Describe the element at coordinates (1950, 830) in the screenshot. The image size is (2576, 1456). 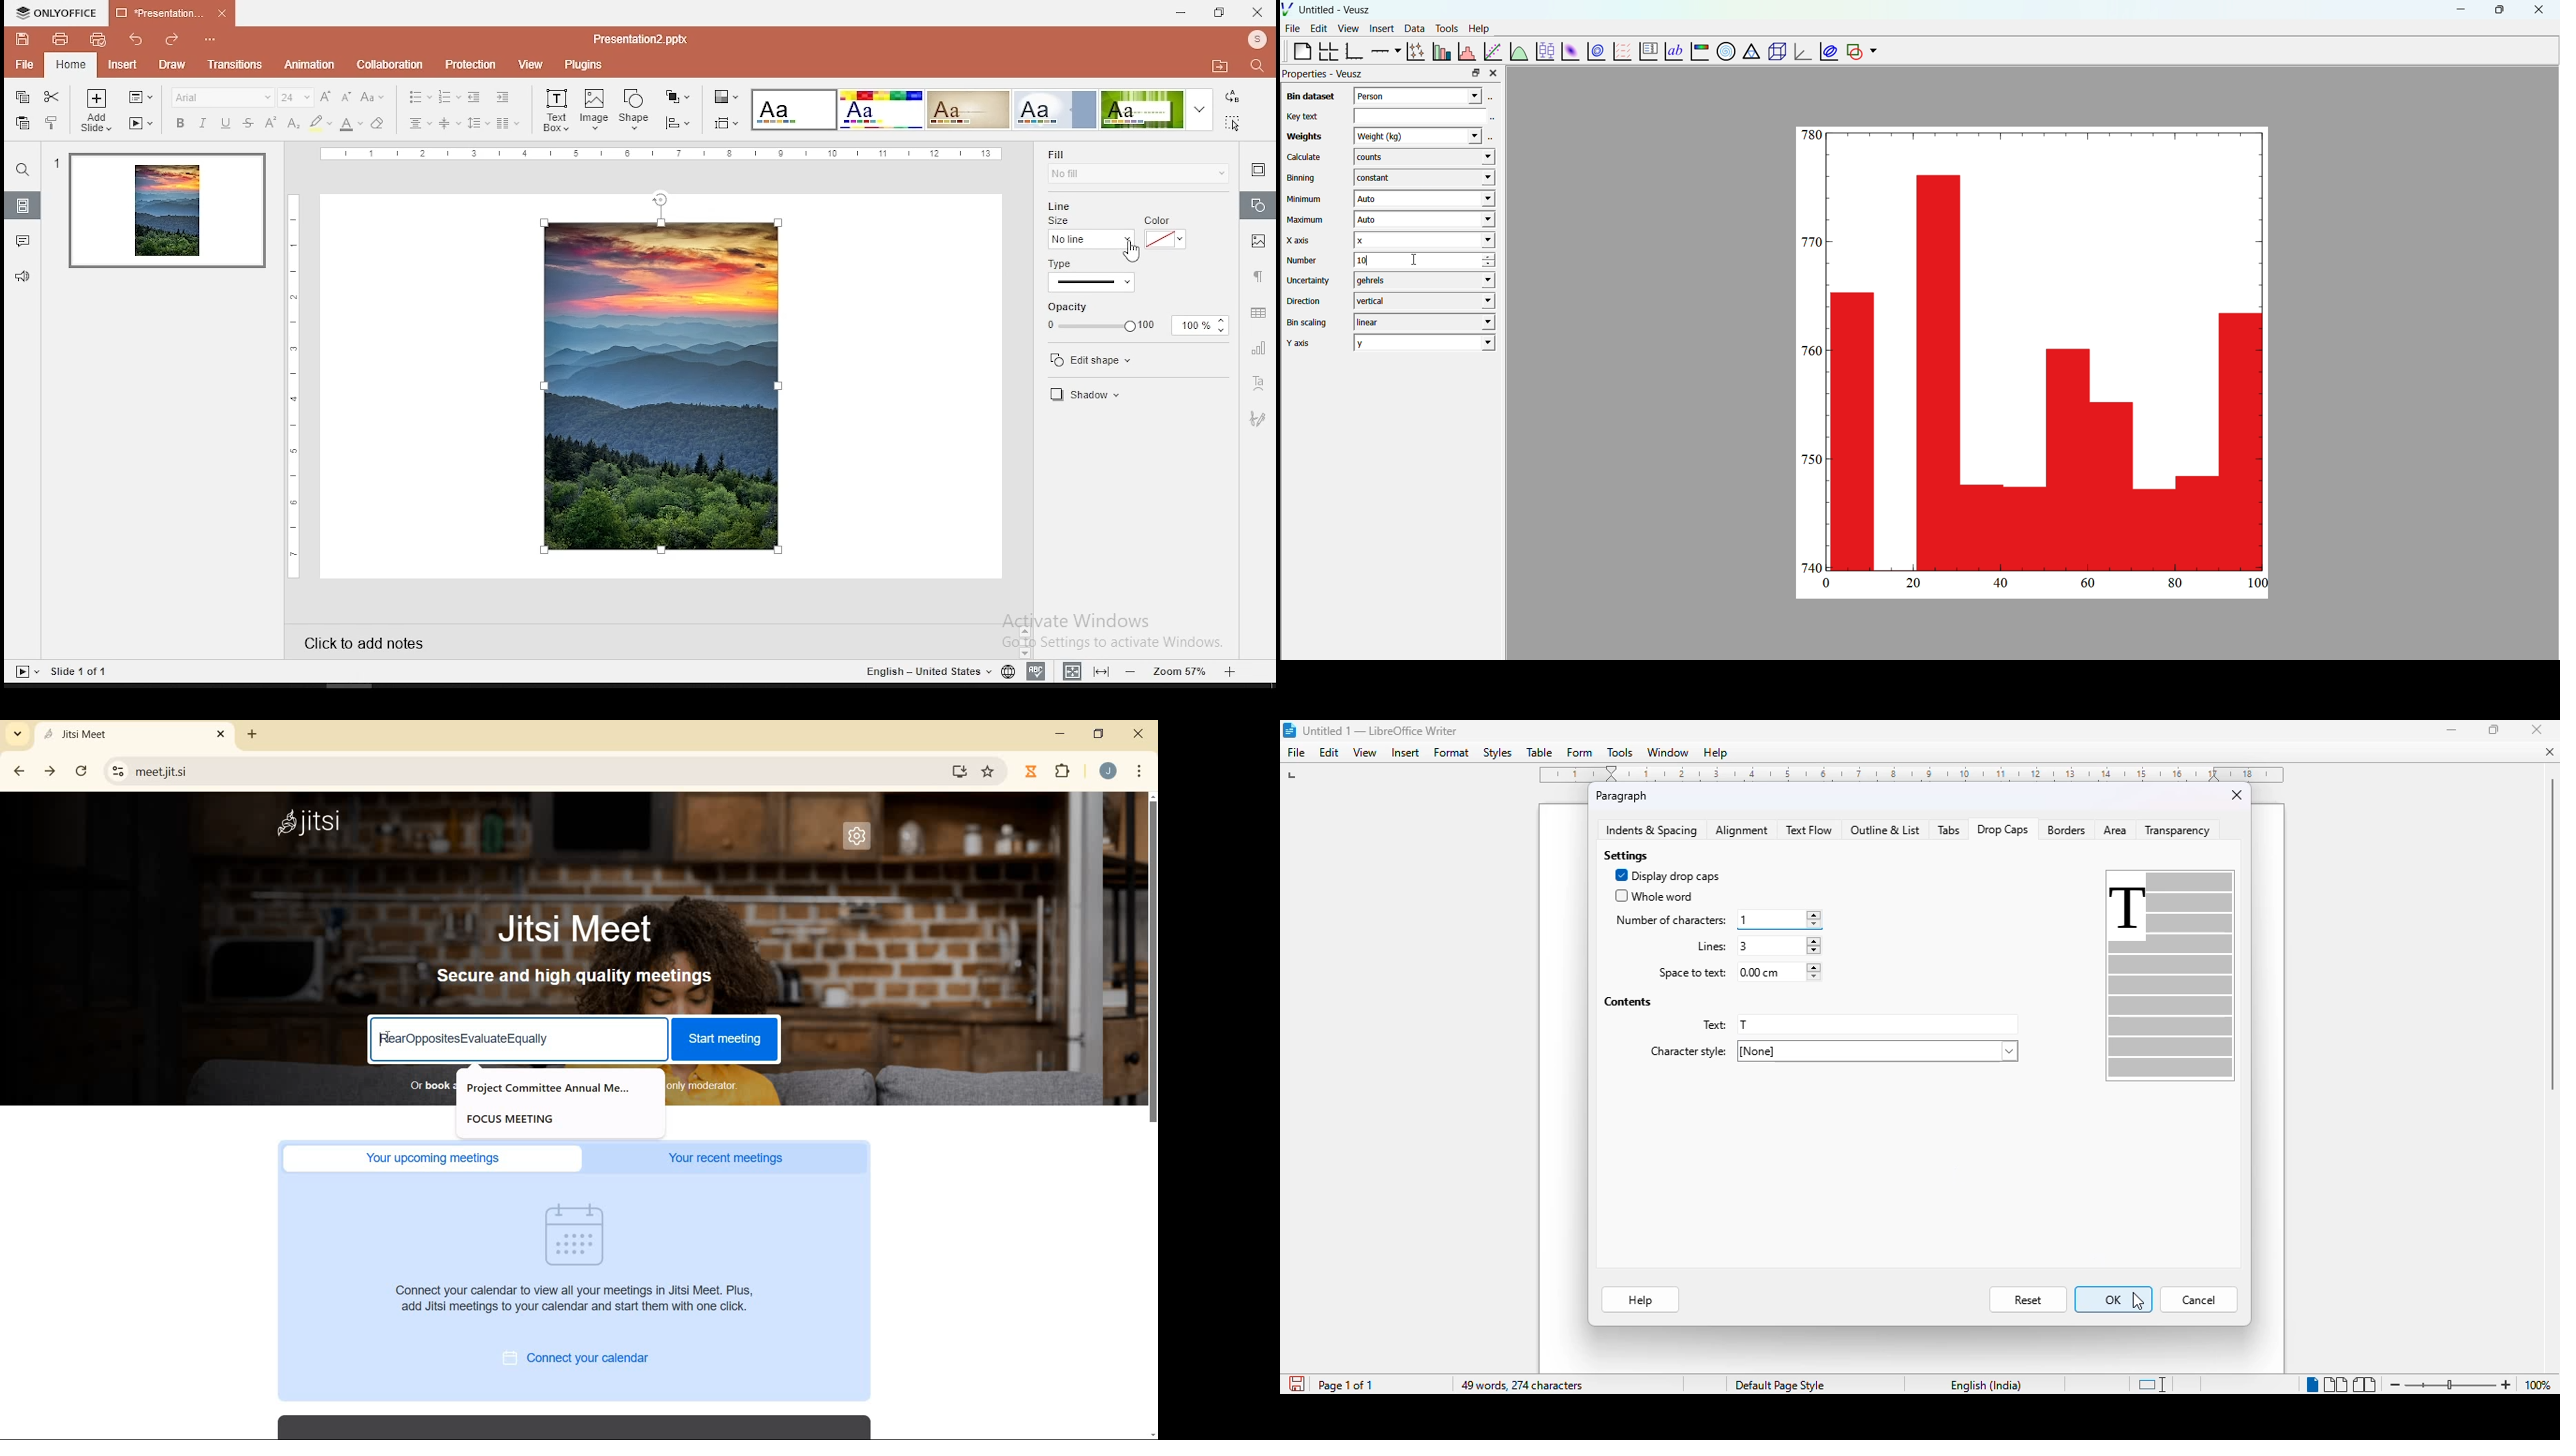
I see `tabs` at that location.